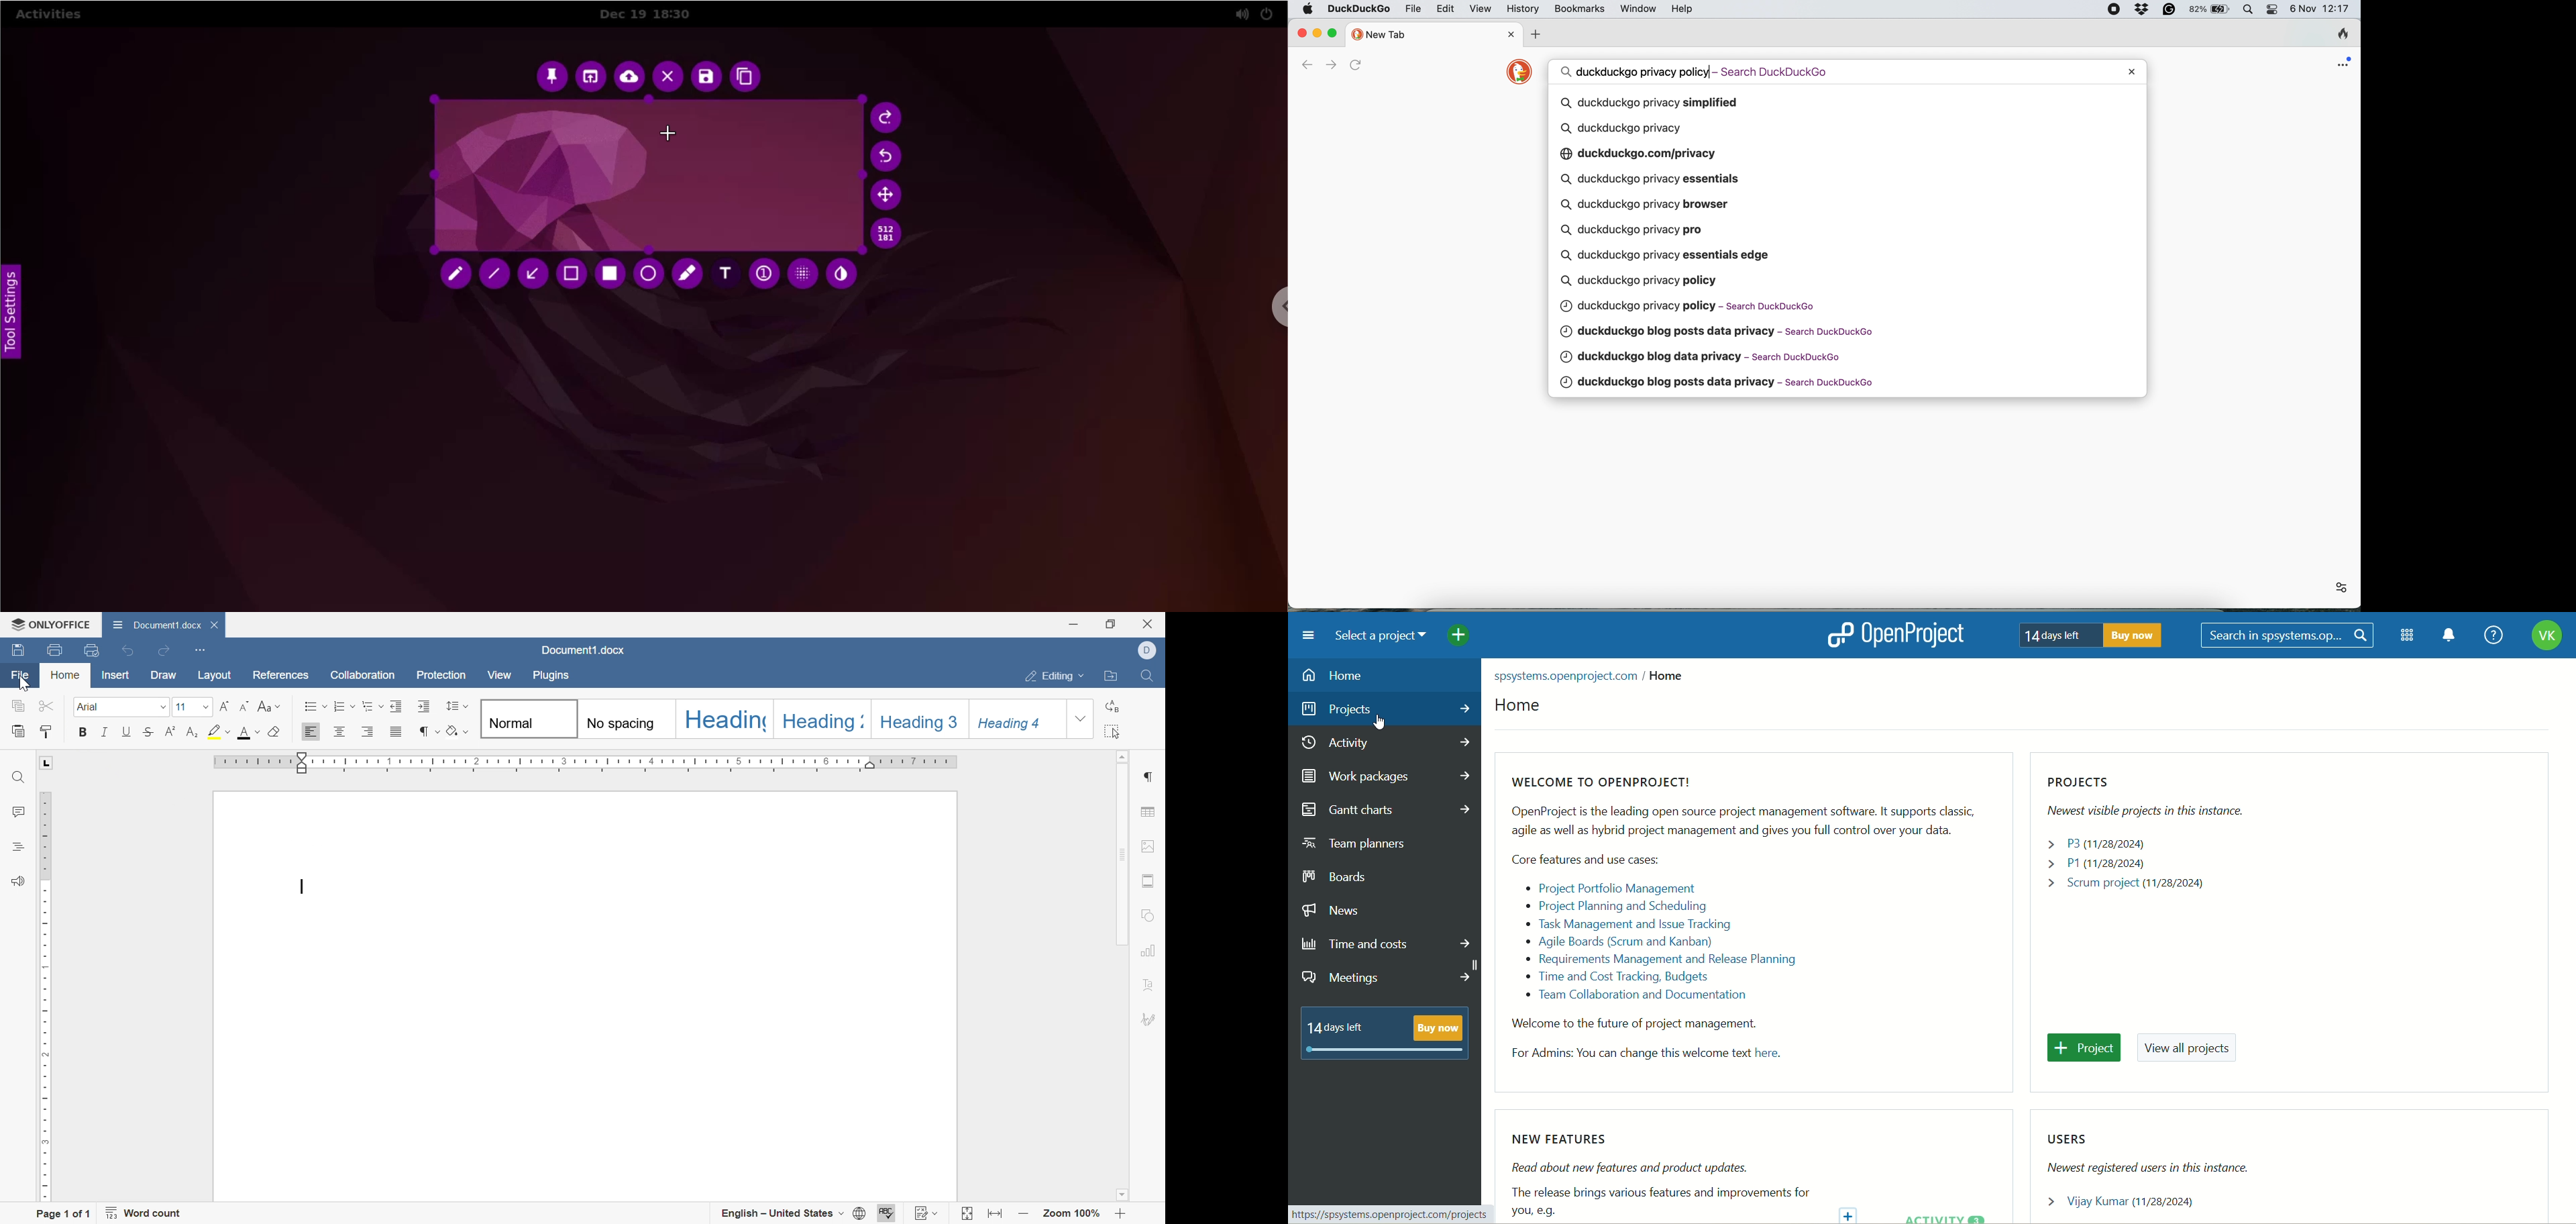  I want to click on save, so click(17, 650).